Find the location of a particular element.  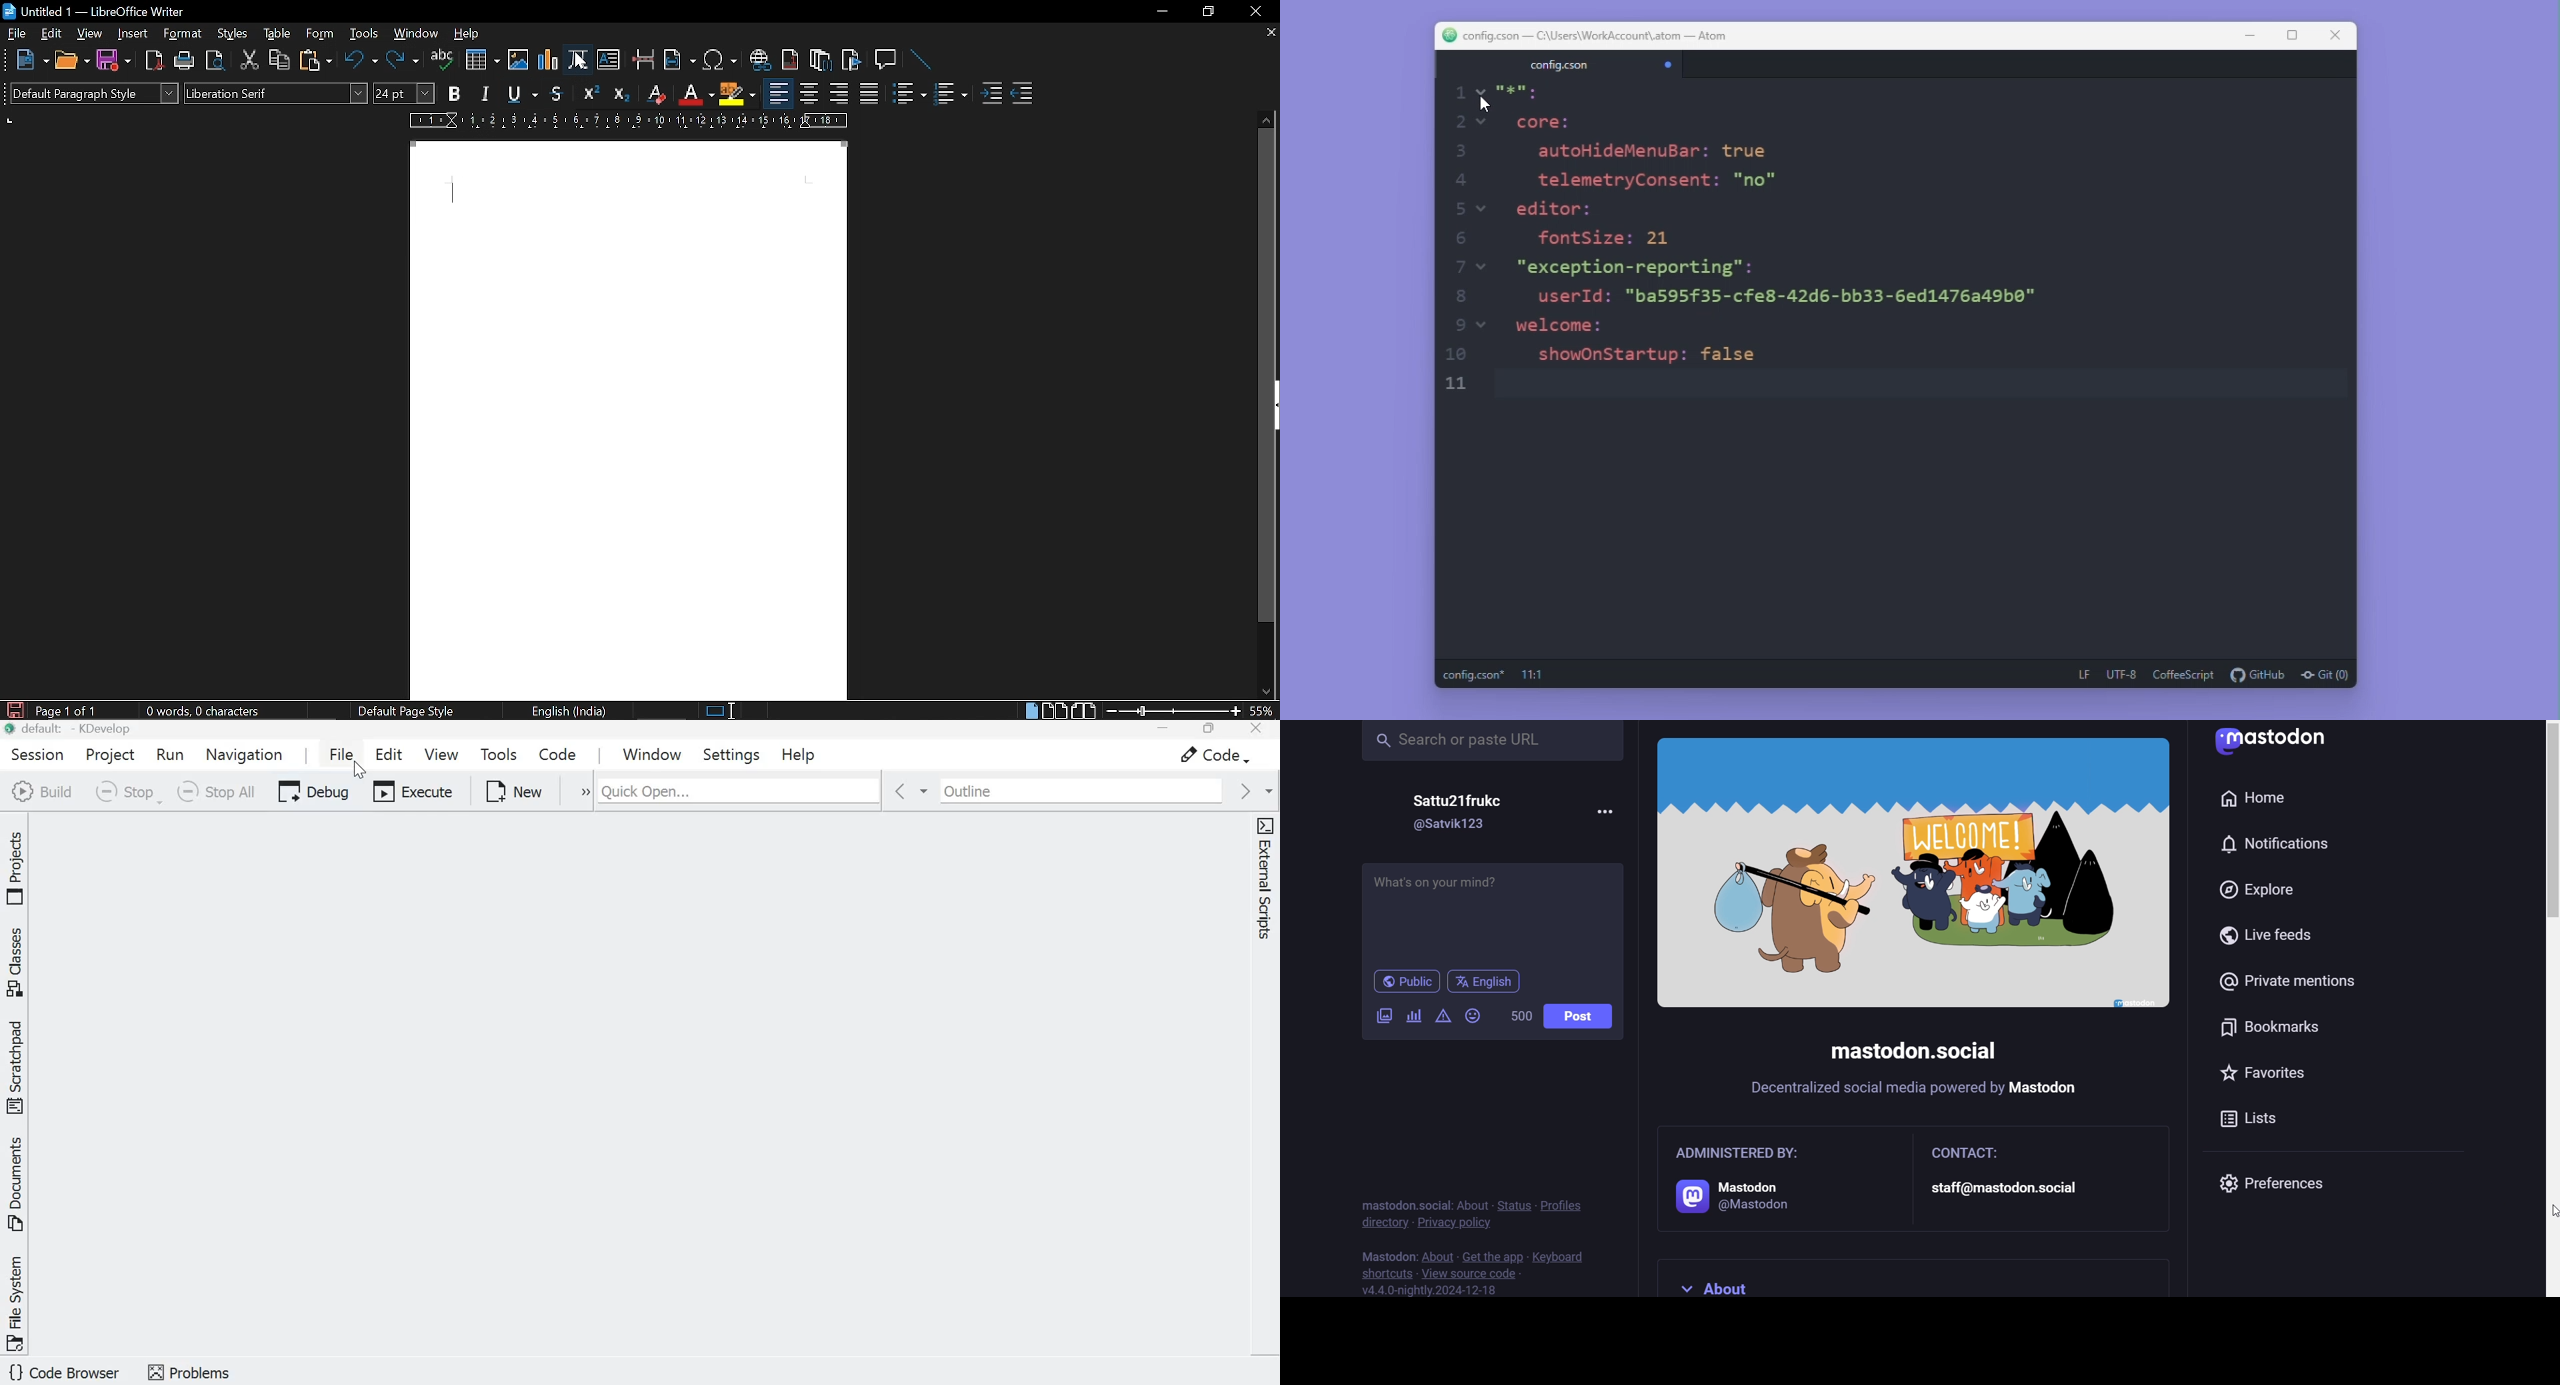

close is located at coordinates (1256, 12).